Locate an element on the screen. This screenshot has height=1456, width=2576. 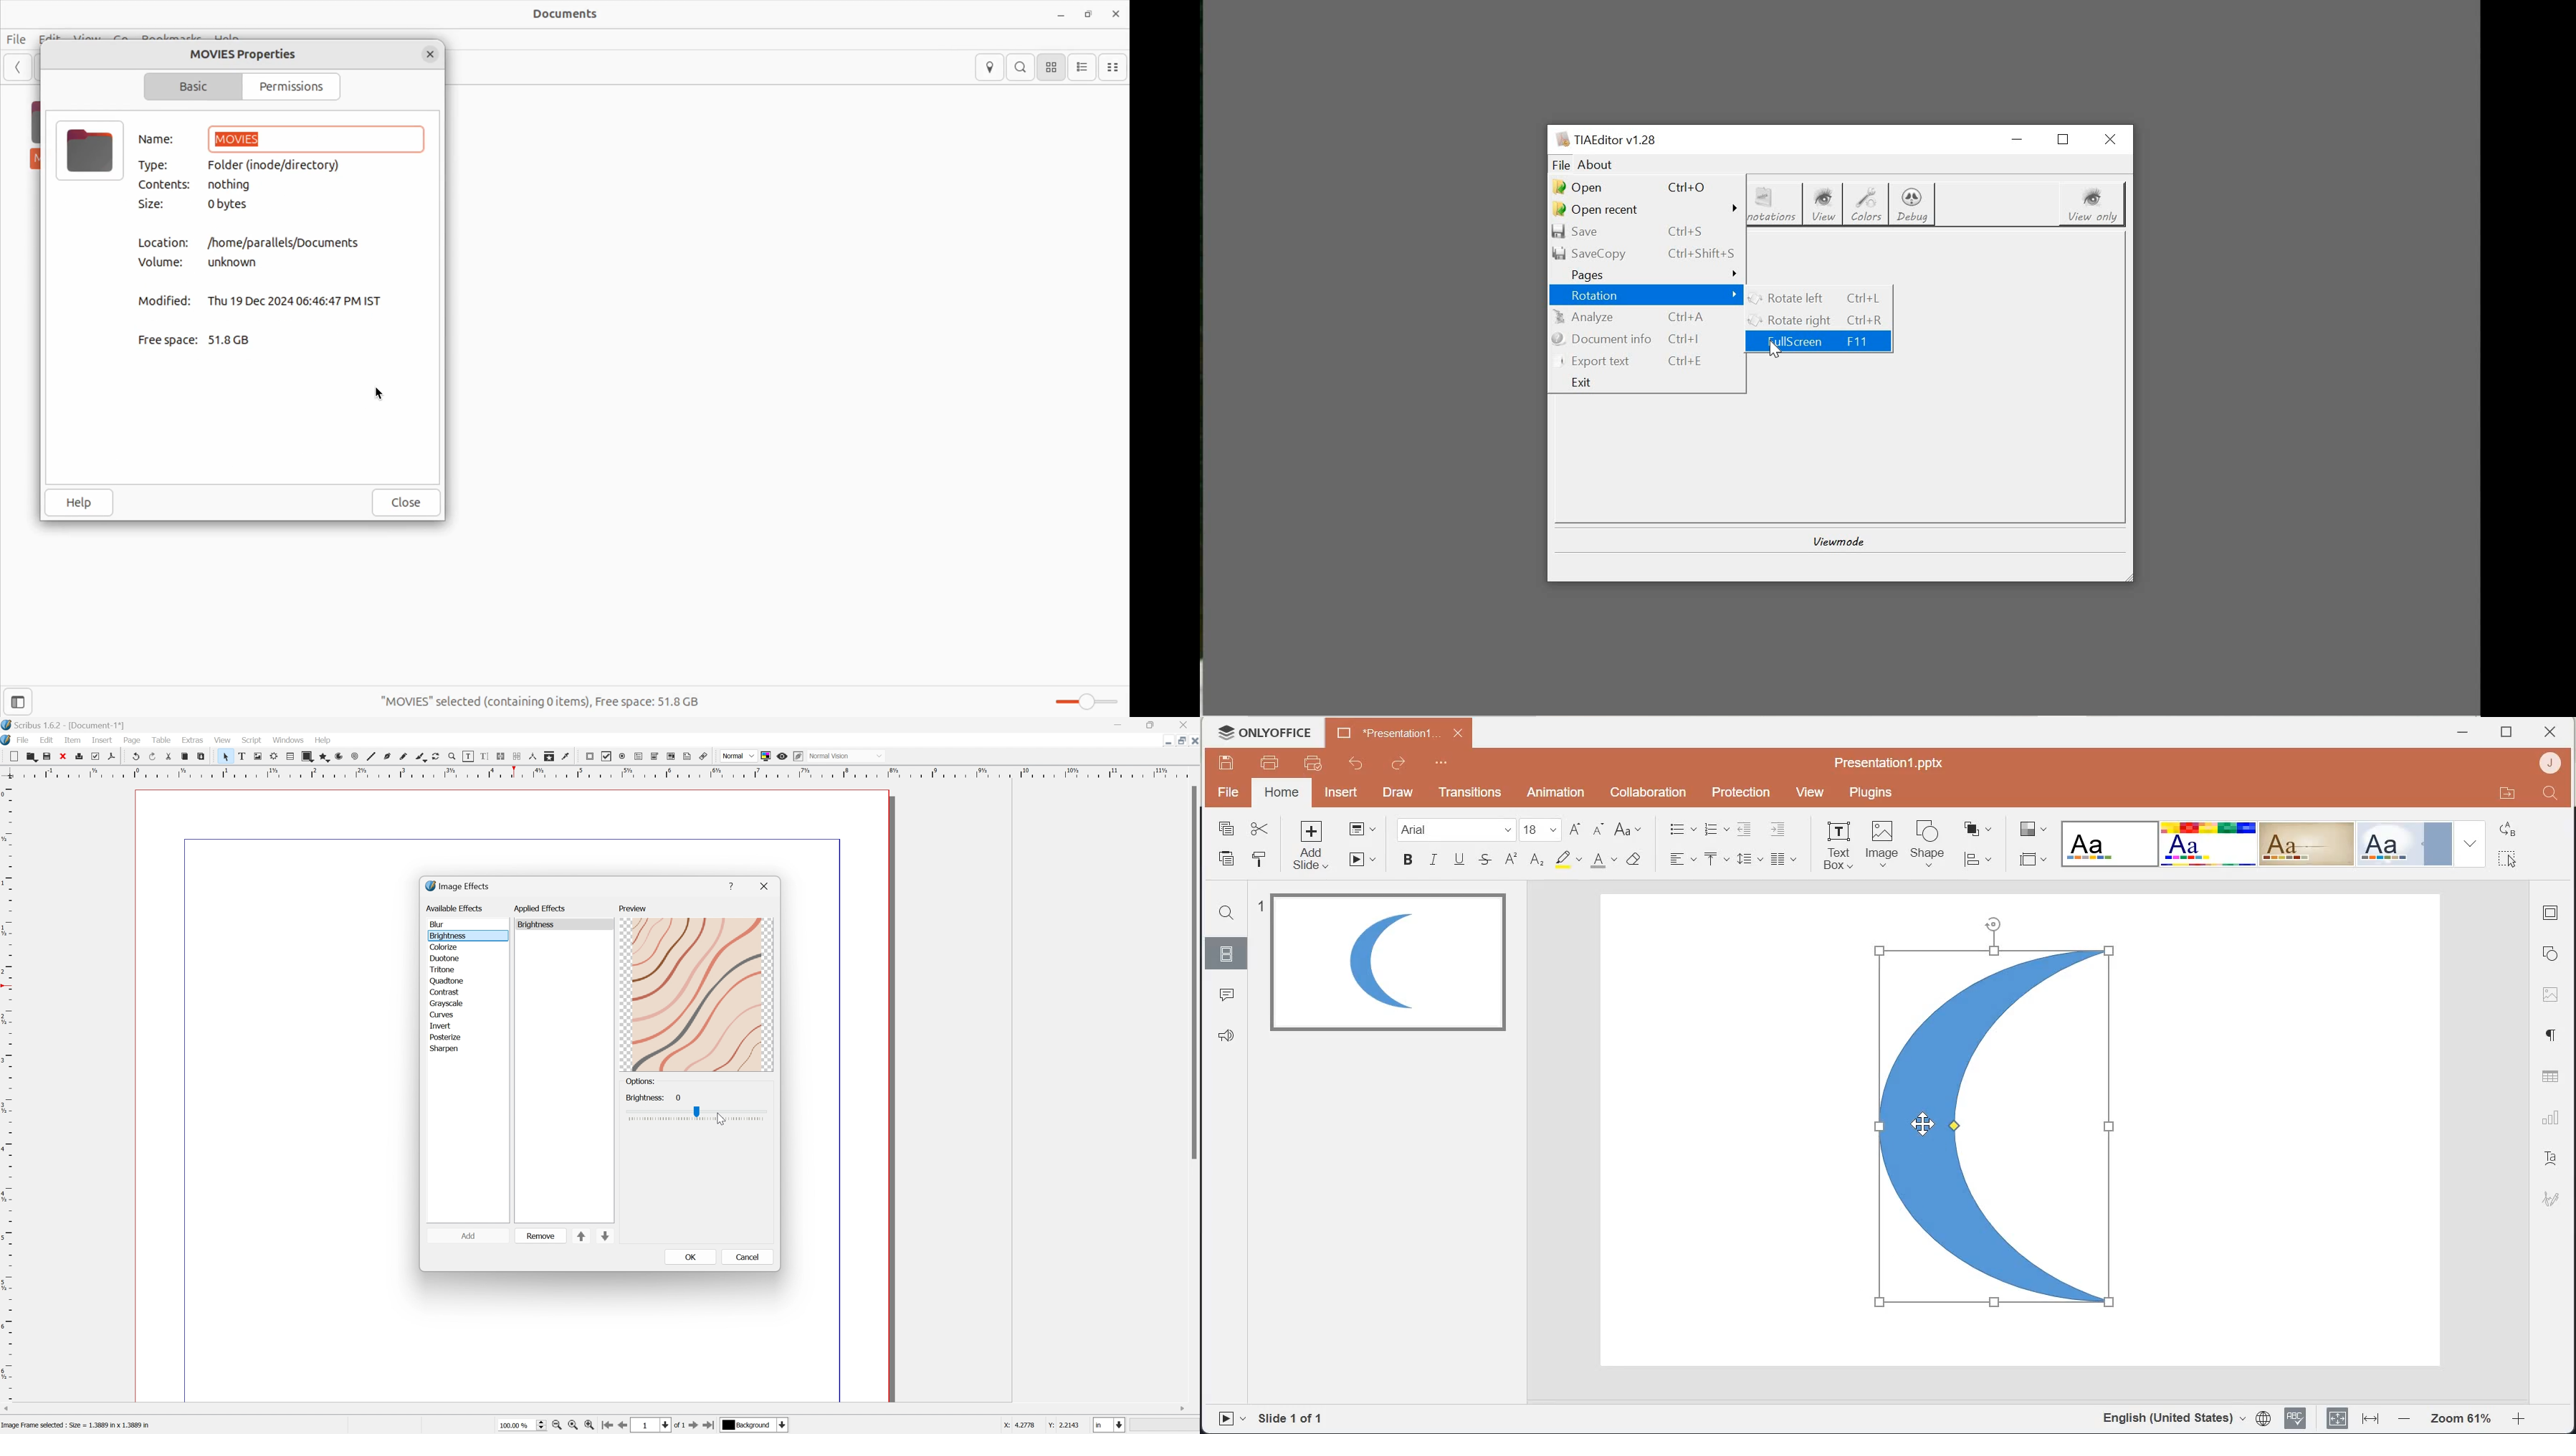
Minimize is located at coordinates (1182, 741).